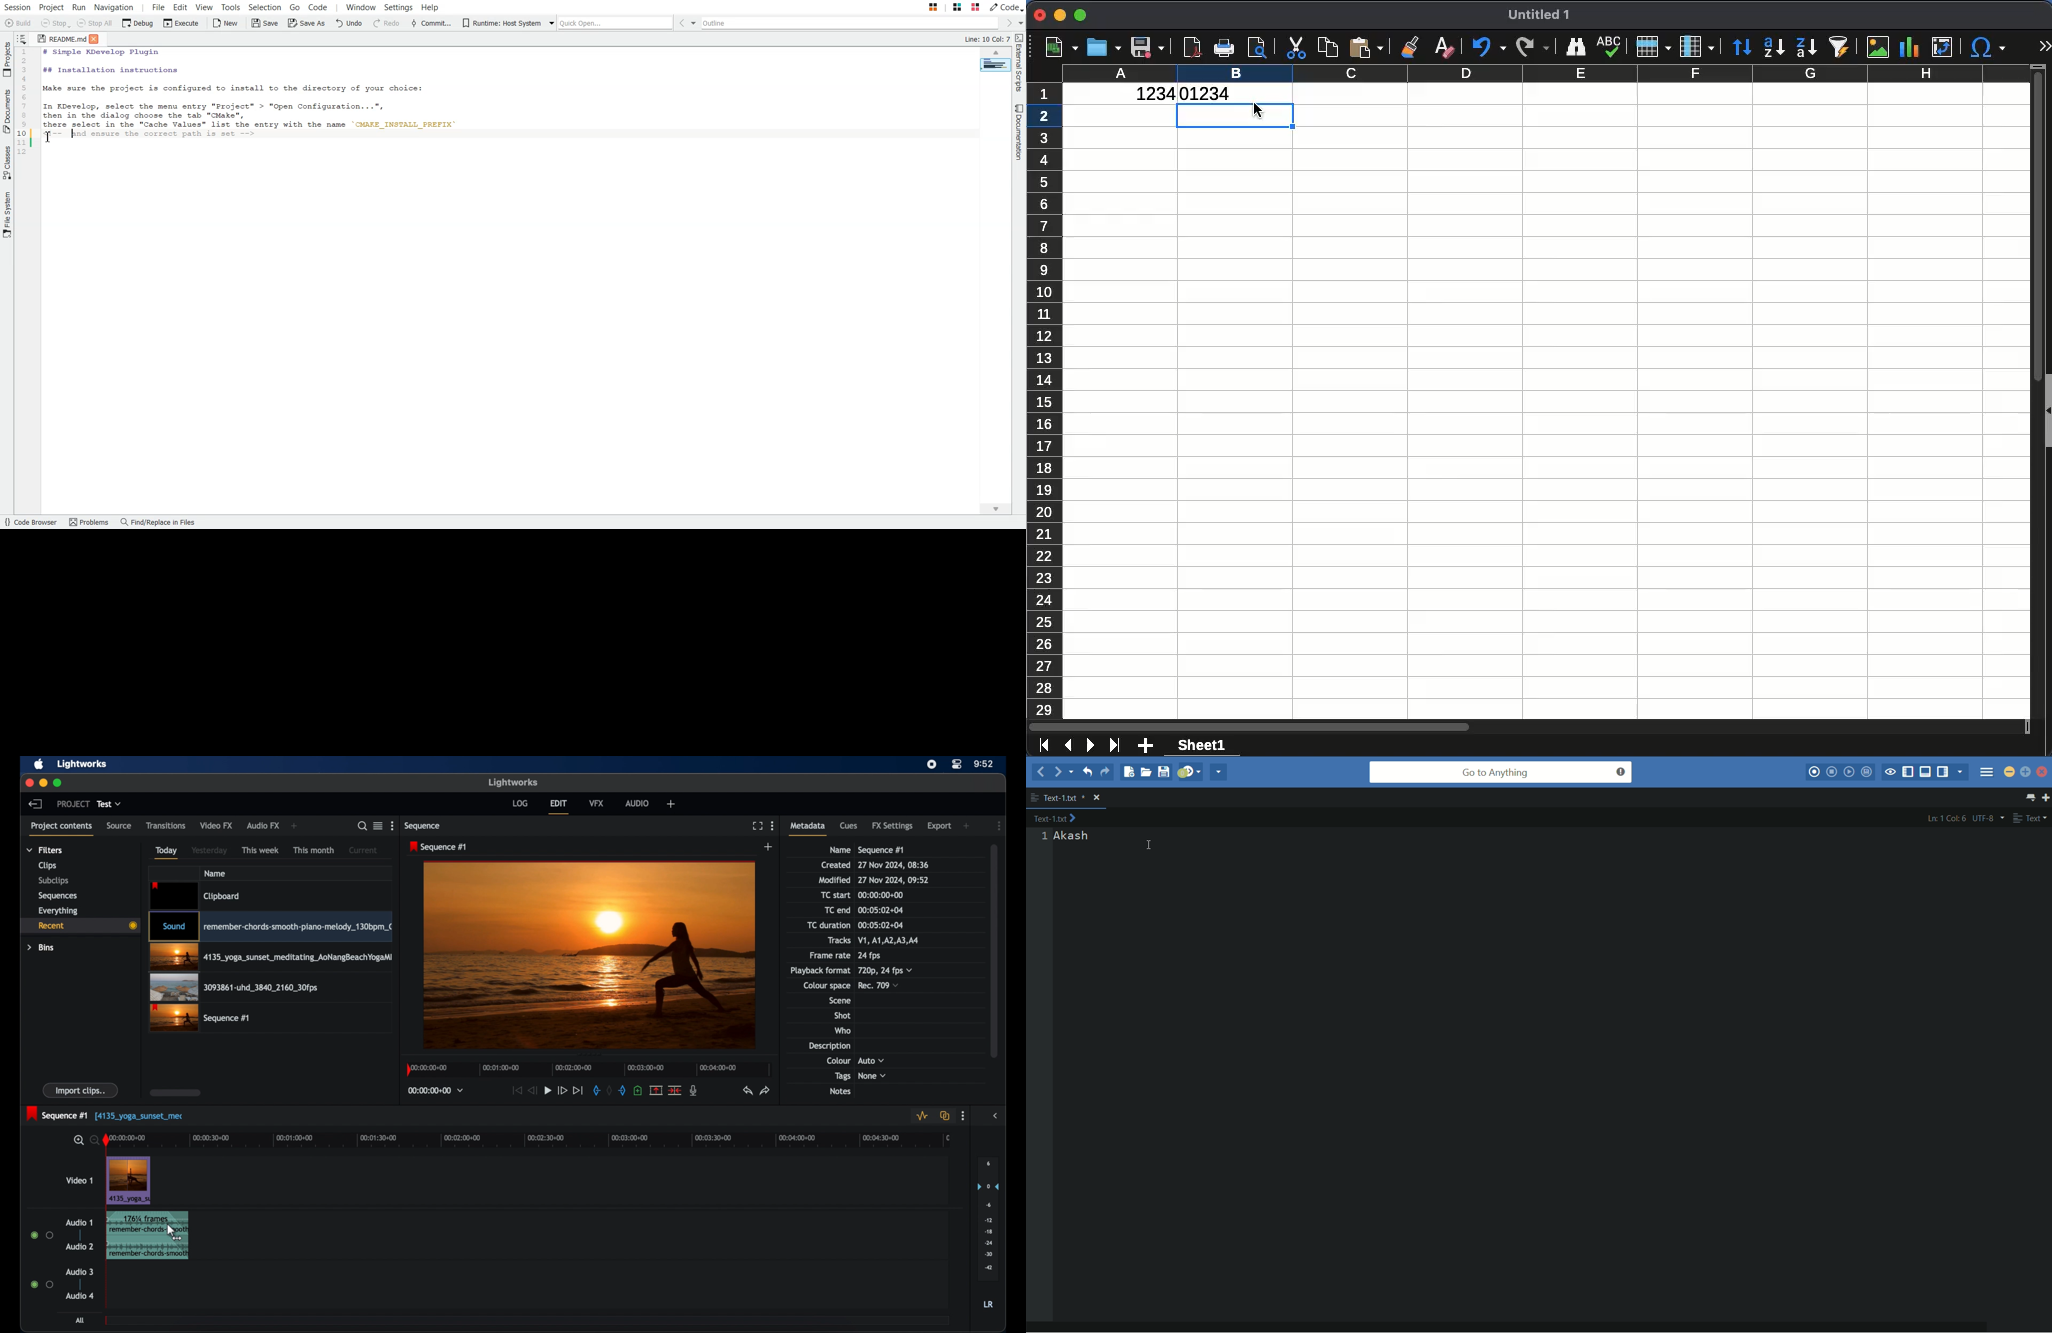 The height and width of the screenshot is (1344, 2072). Describe the element at coordinates (1259, 48) in the screenshot. I see `print preview` at that location.